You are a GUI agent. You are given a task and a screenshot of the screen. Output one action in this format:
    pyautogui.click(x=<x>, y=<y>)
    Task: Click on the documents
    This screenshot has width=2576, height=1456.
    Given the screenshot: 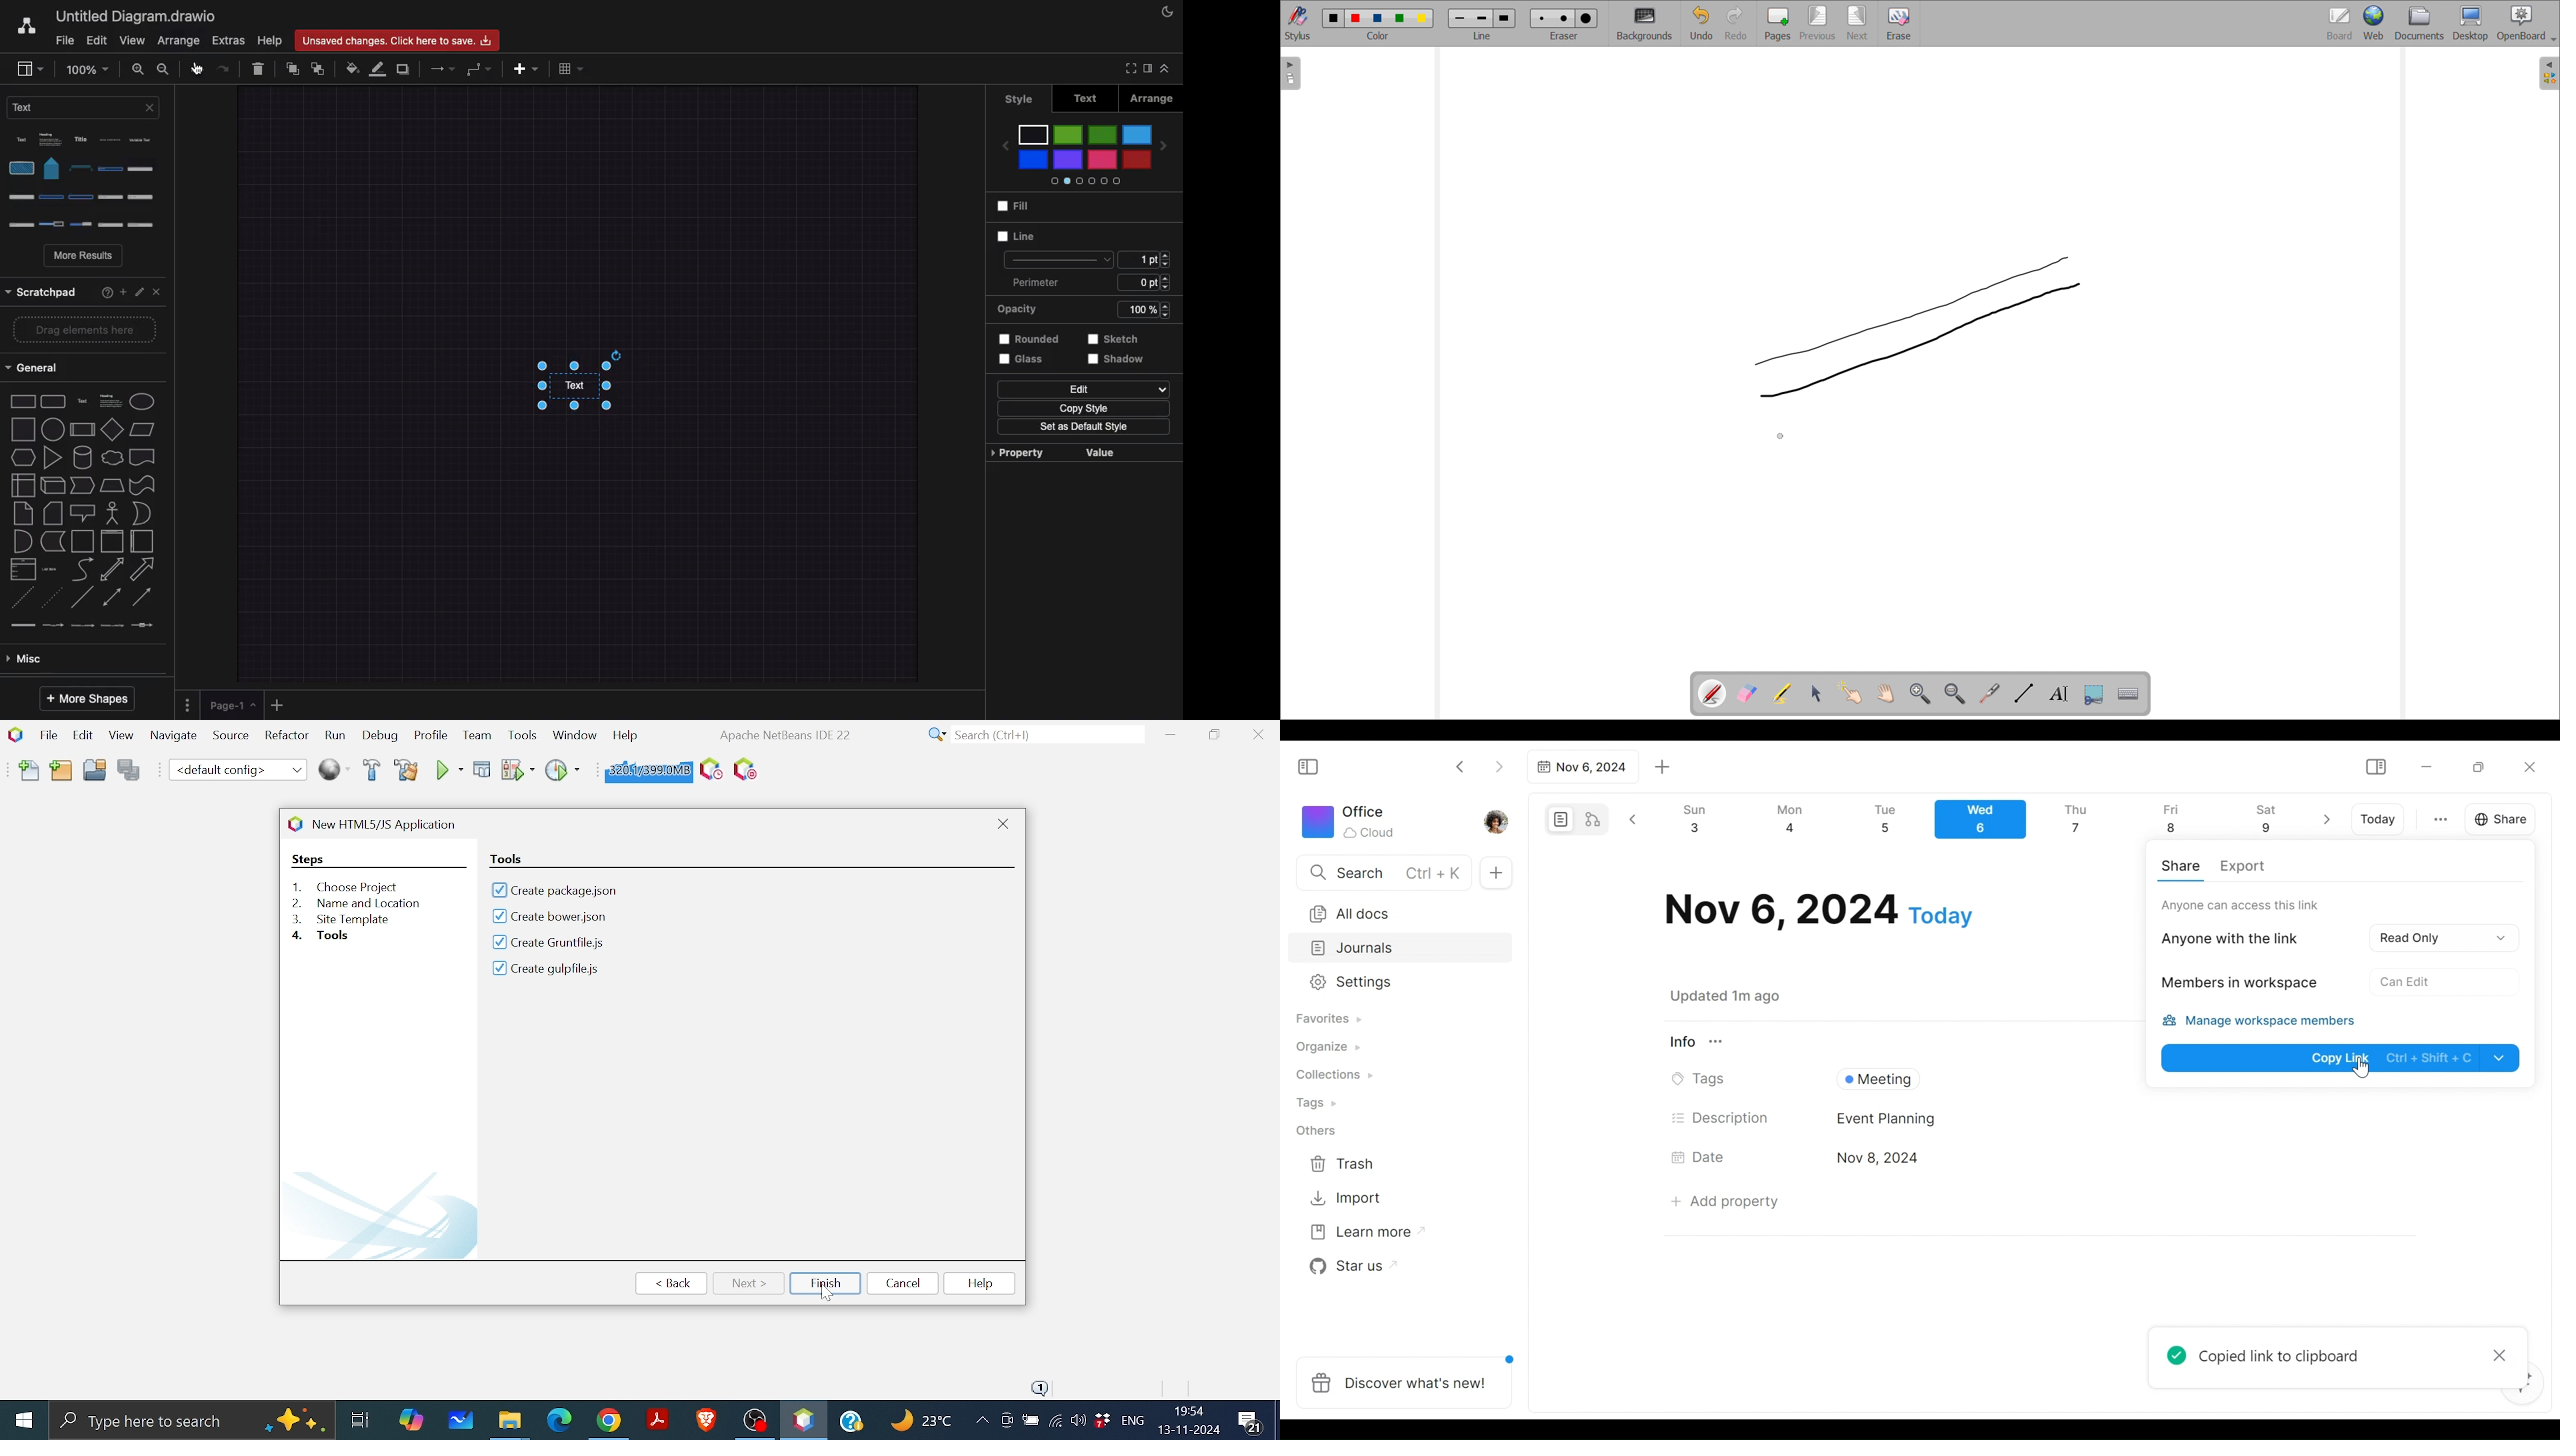 What is the action you would take?
    pyautogui.click(x=2419, y=24)
    